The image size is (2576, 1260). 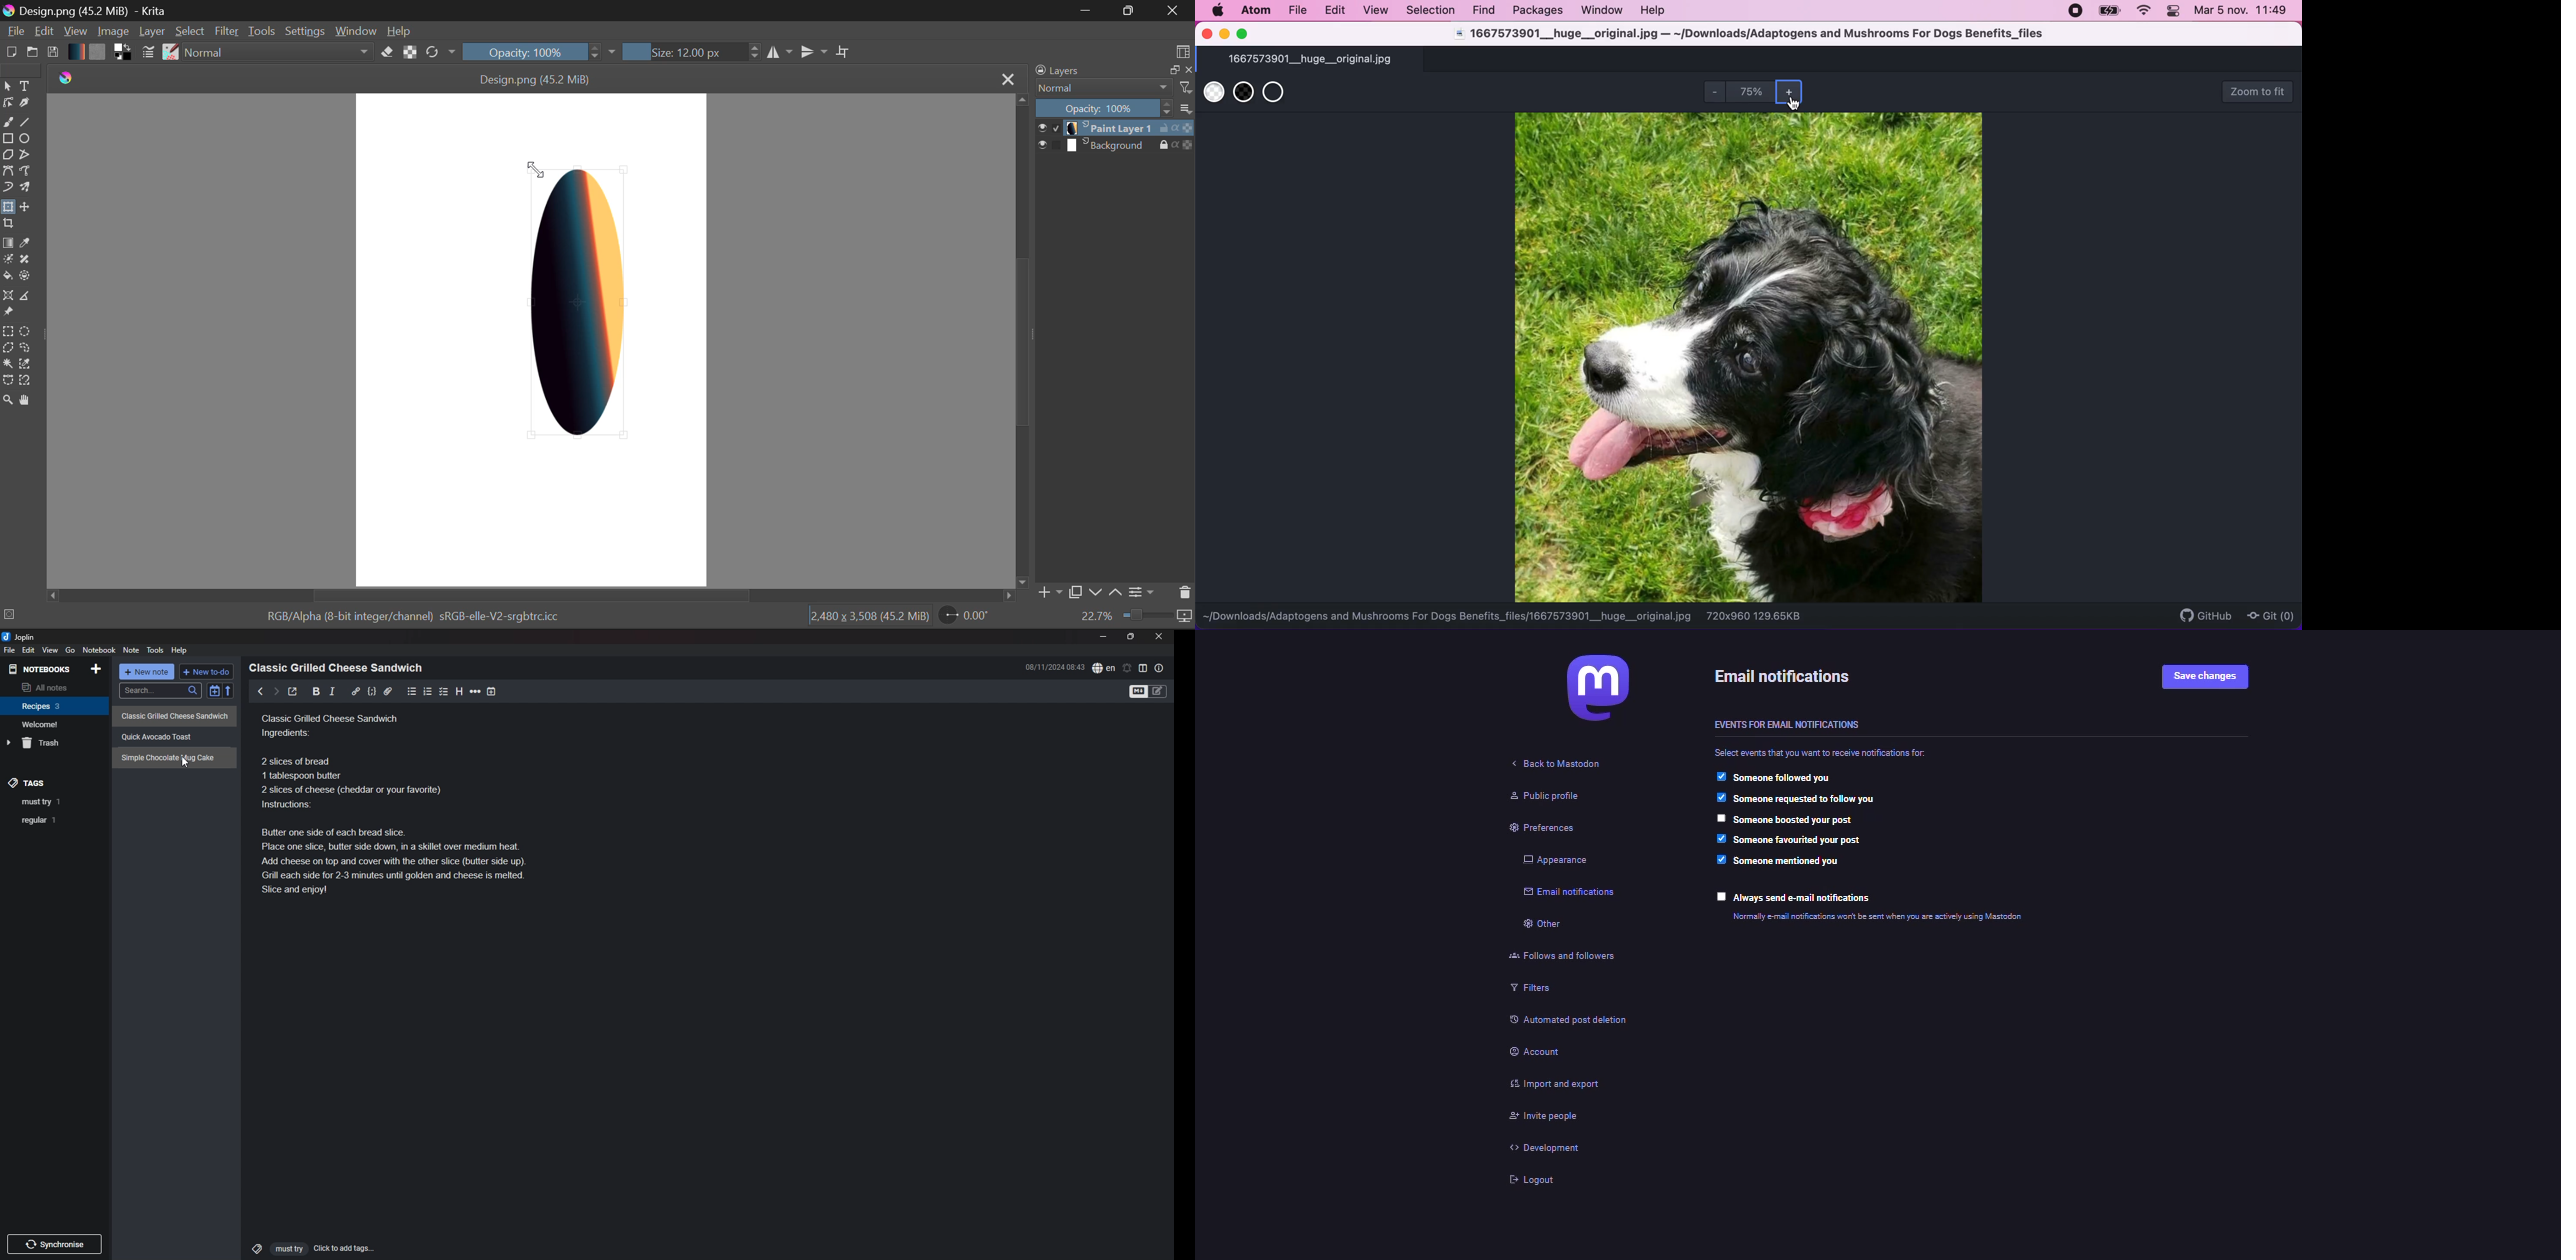 What do you see at coordinates (1144, 668) in the screenshot?
I see `toggle editor layout` at bounding box center [1144, 668].